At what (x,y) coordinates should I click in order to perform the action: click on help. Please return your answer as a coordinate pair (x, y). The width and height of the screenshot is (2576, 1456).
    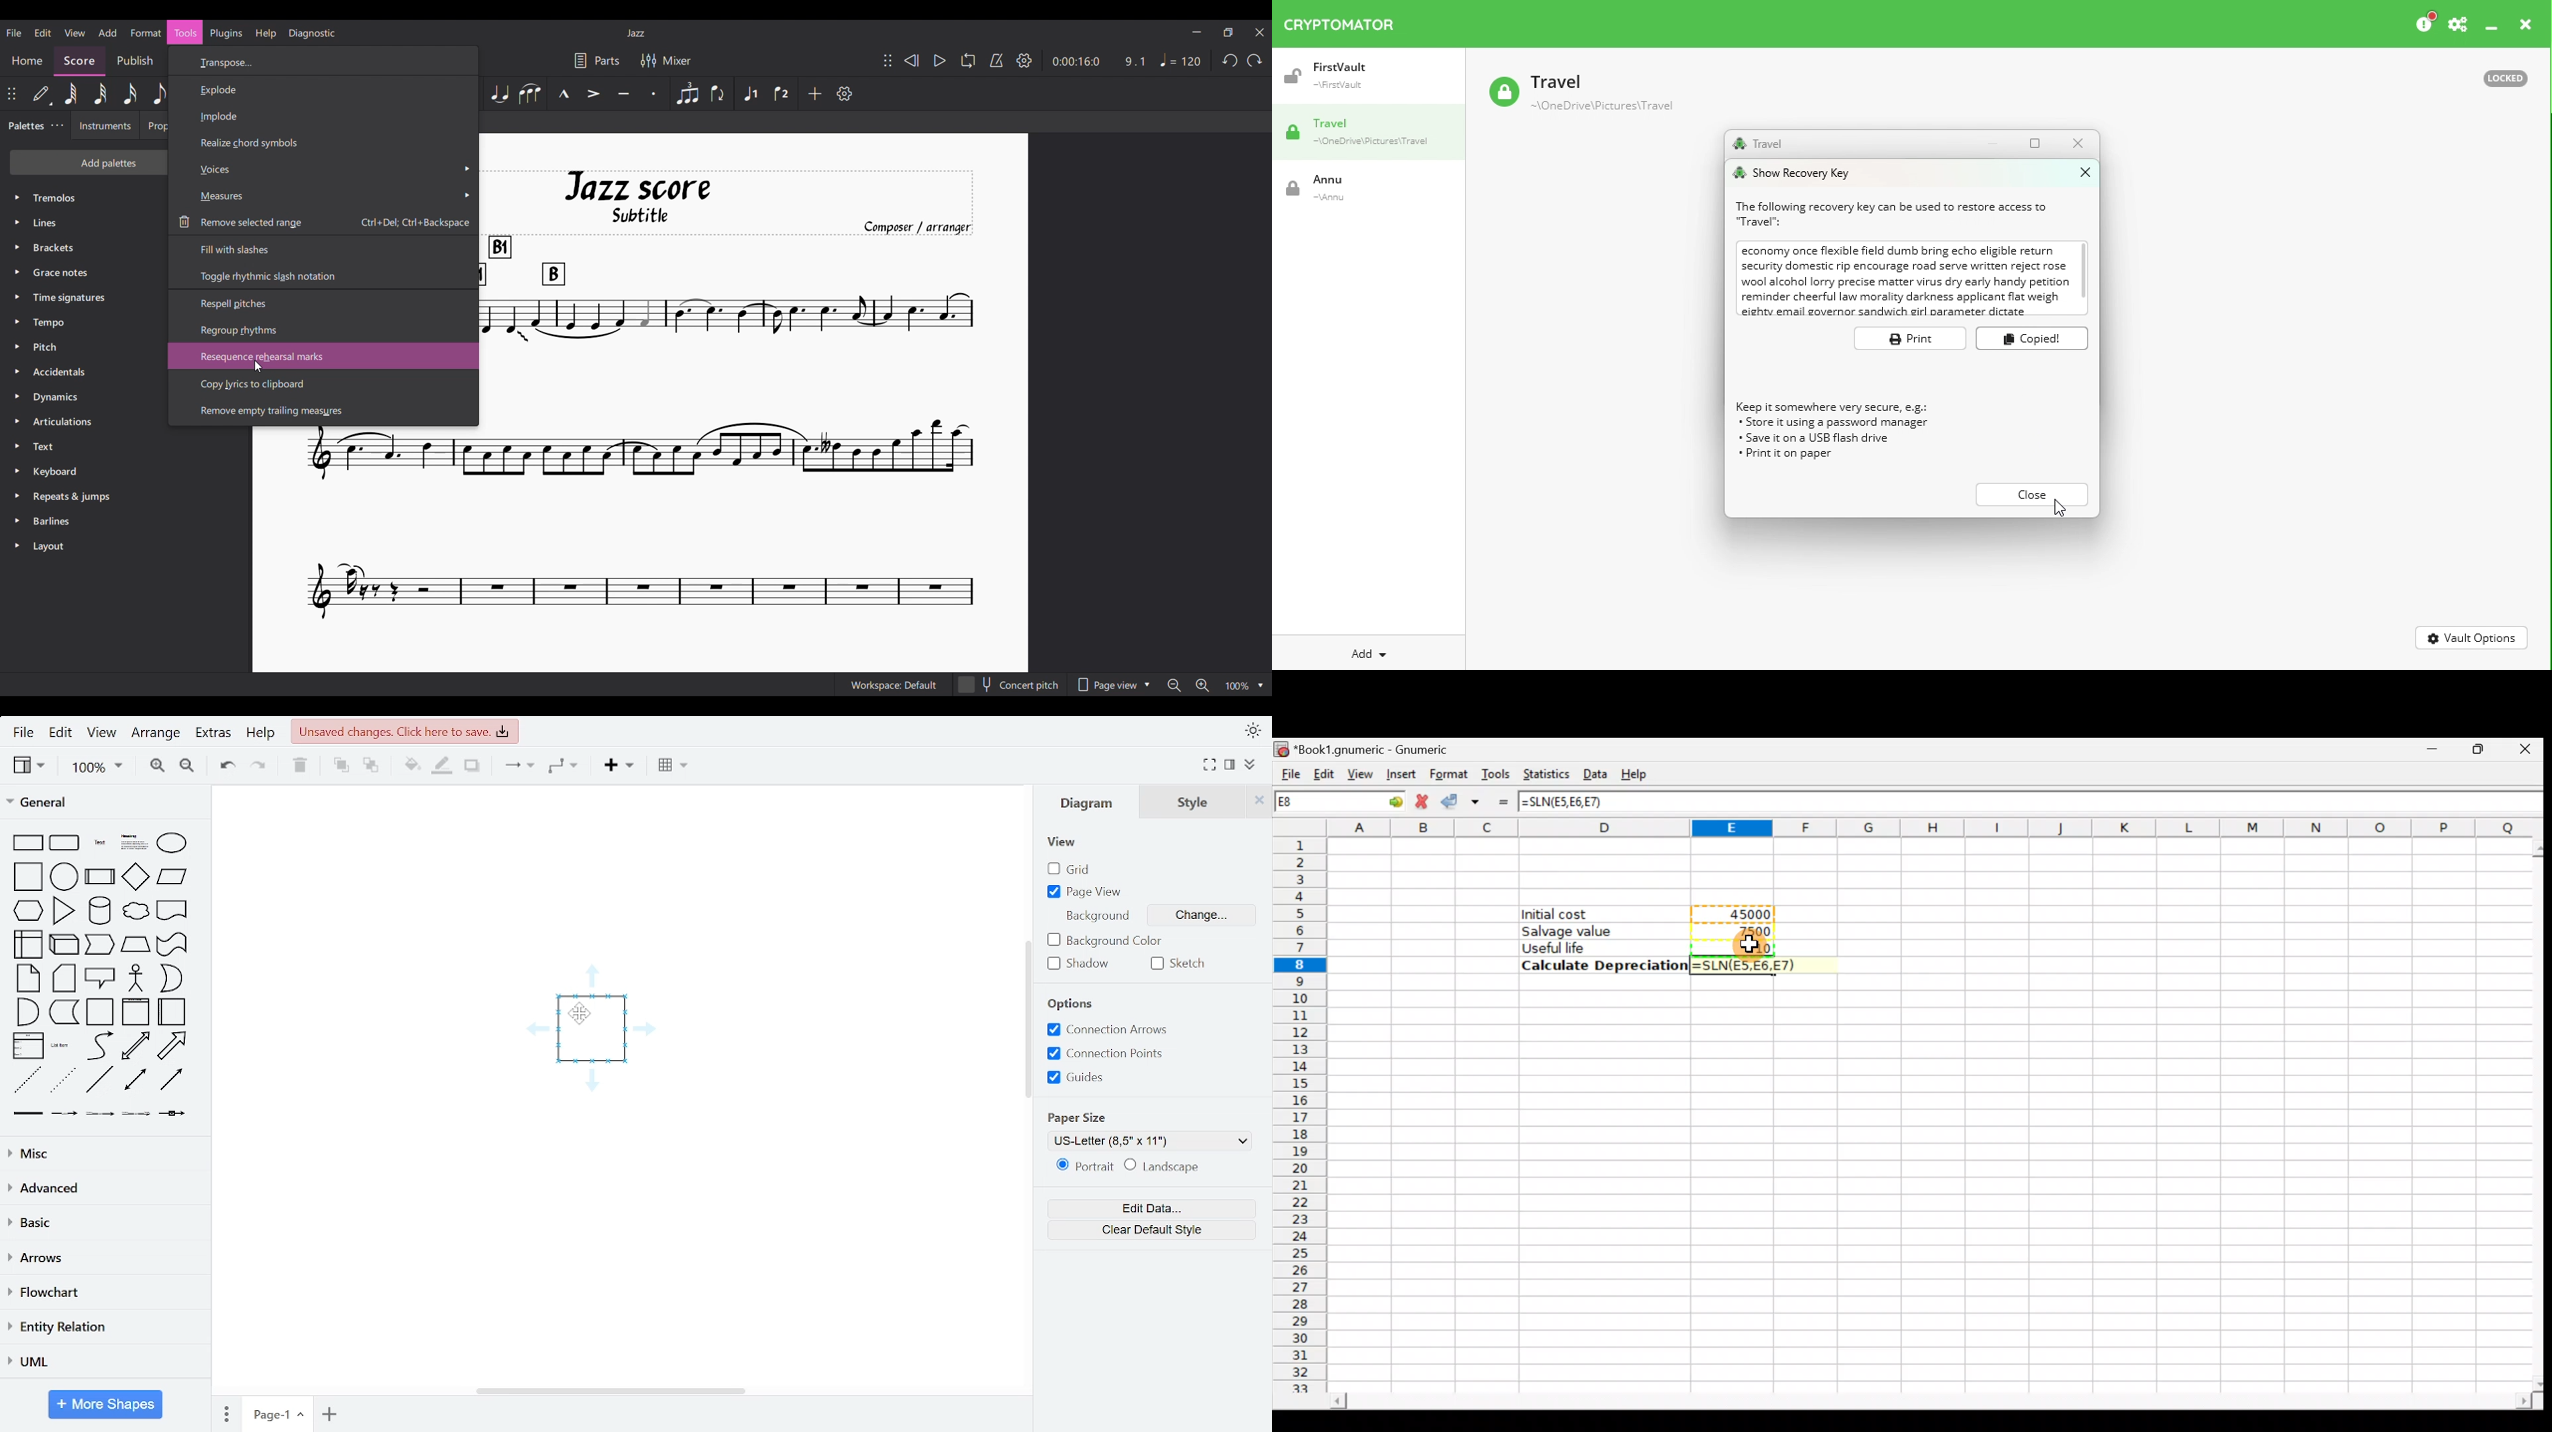
    Looking at the image, I should click on (264, 733).